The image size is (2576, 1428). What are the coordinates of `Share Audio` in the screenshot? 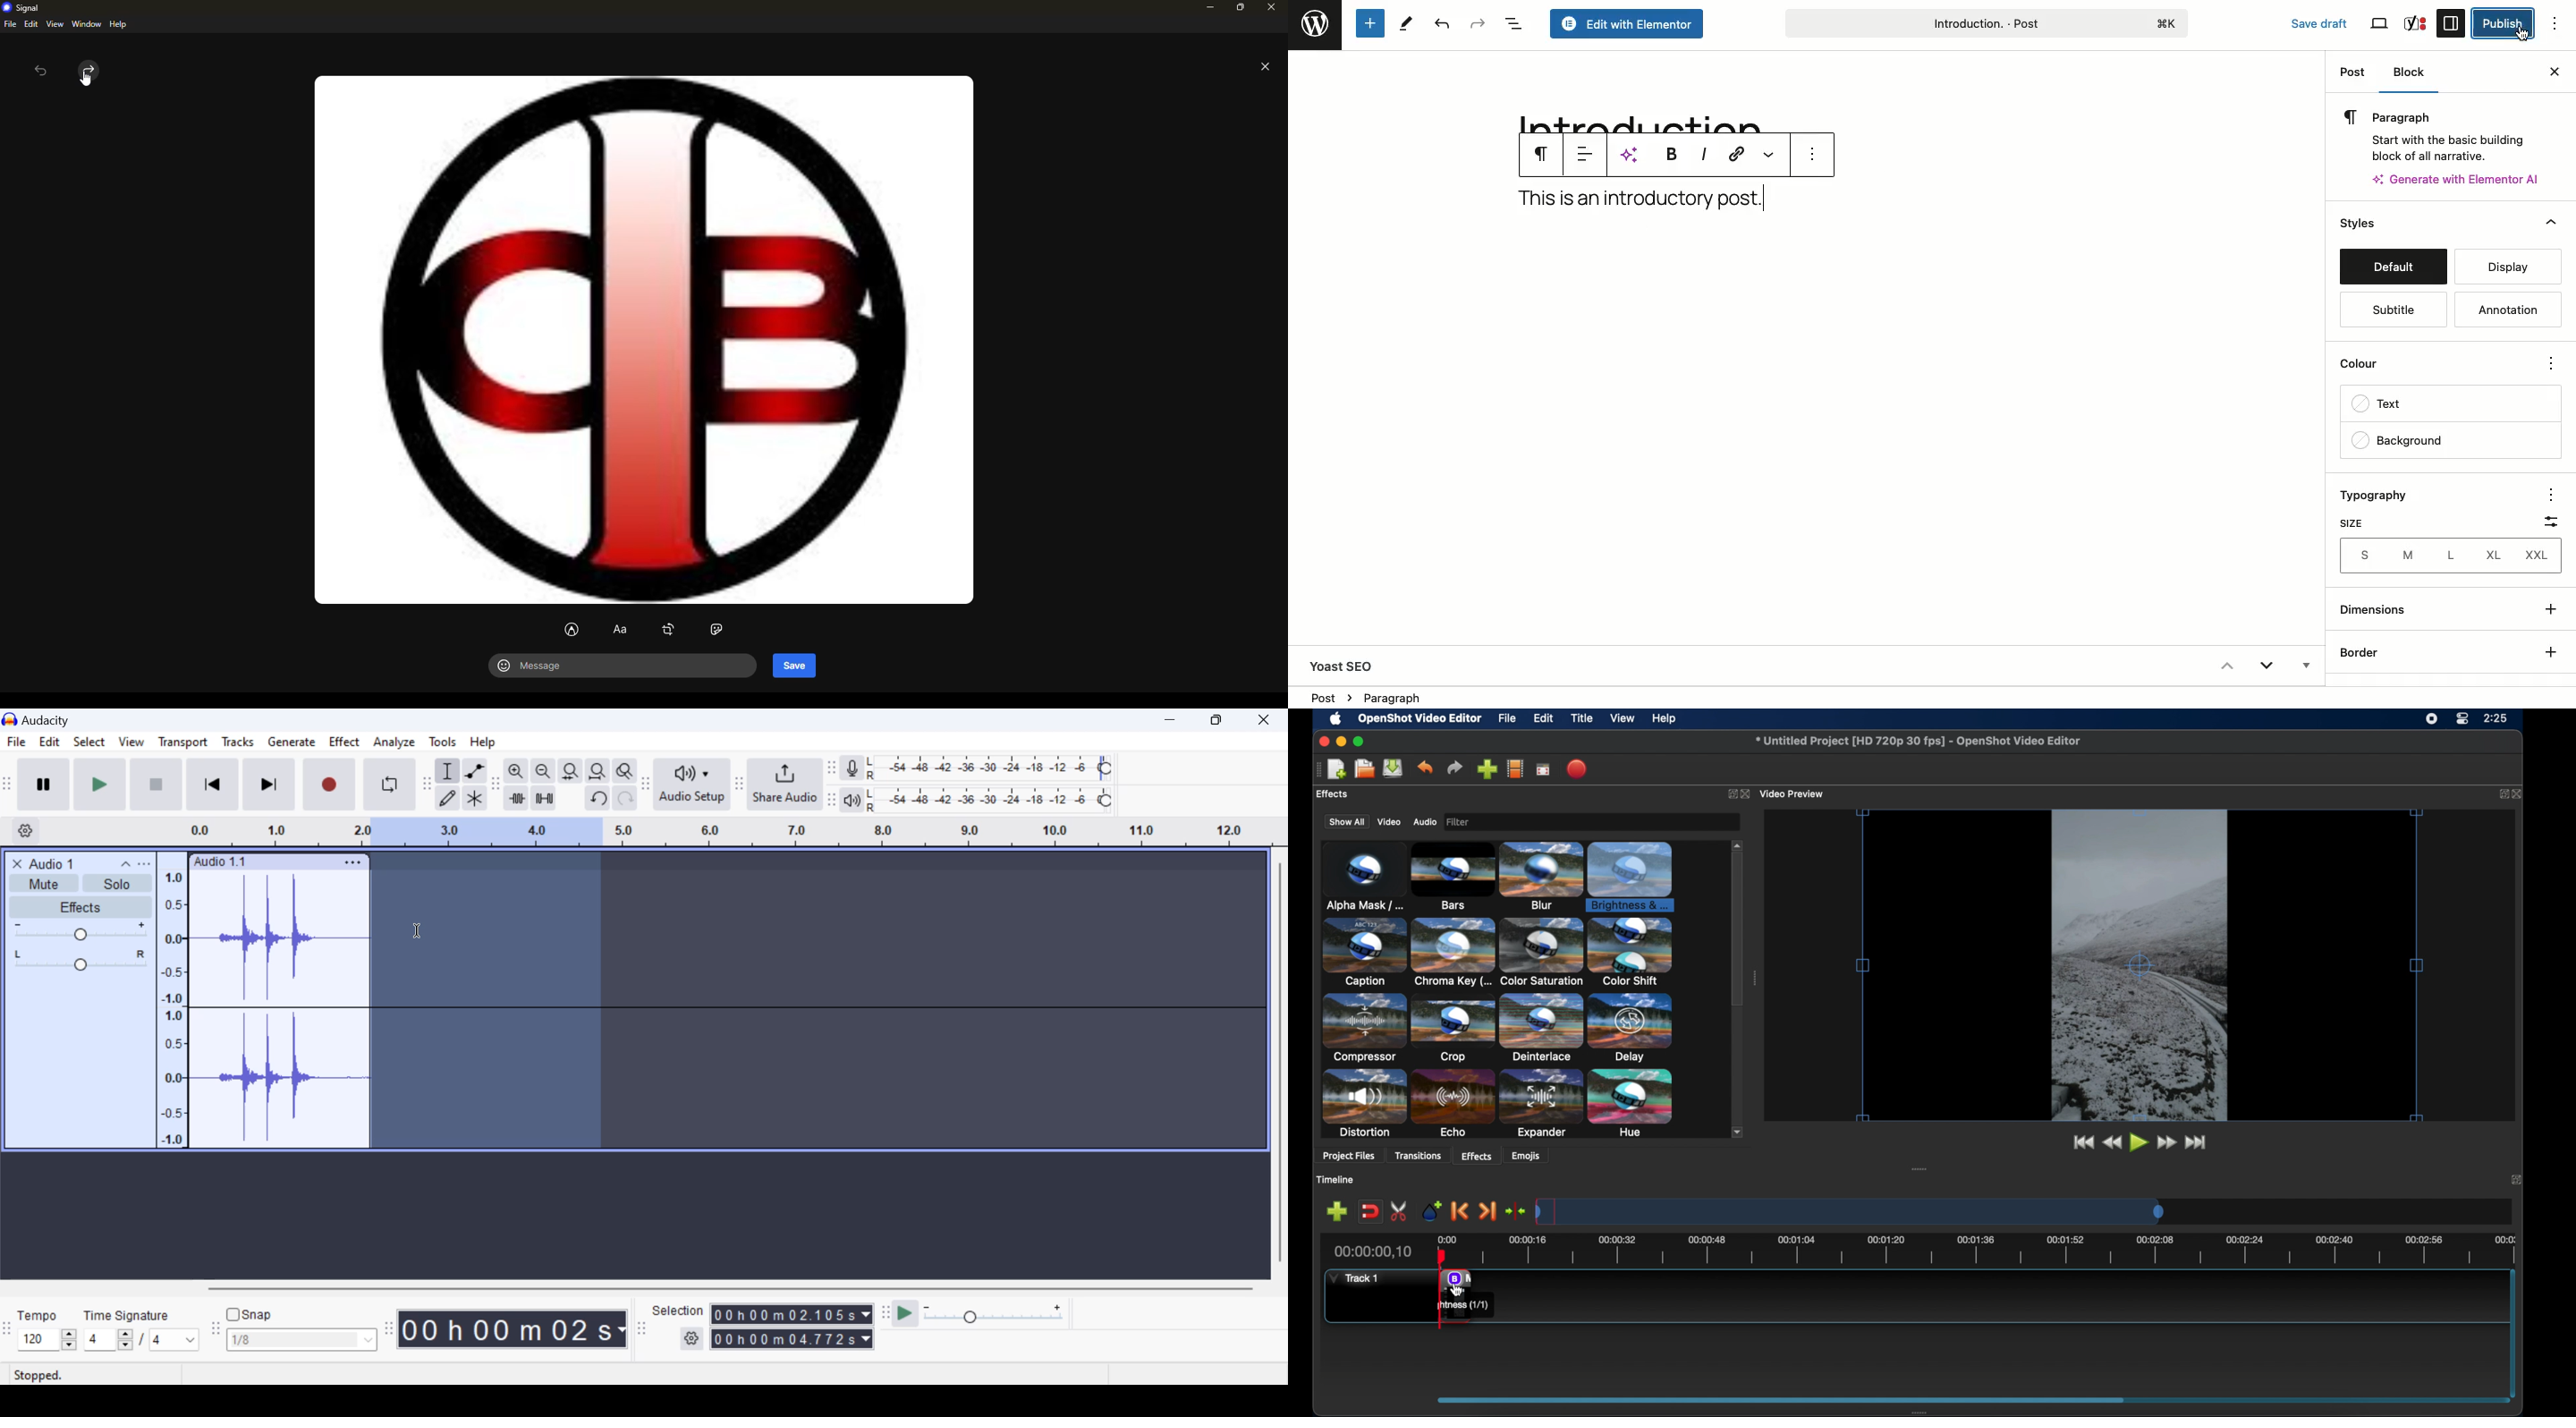 It's located at (784, 784).